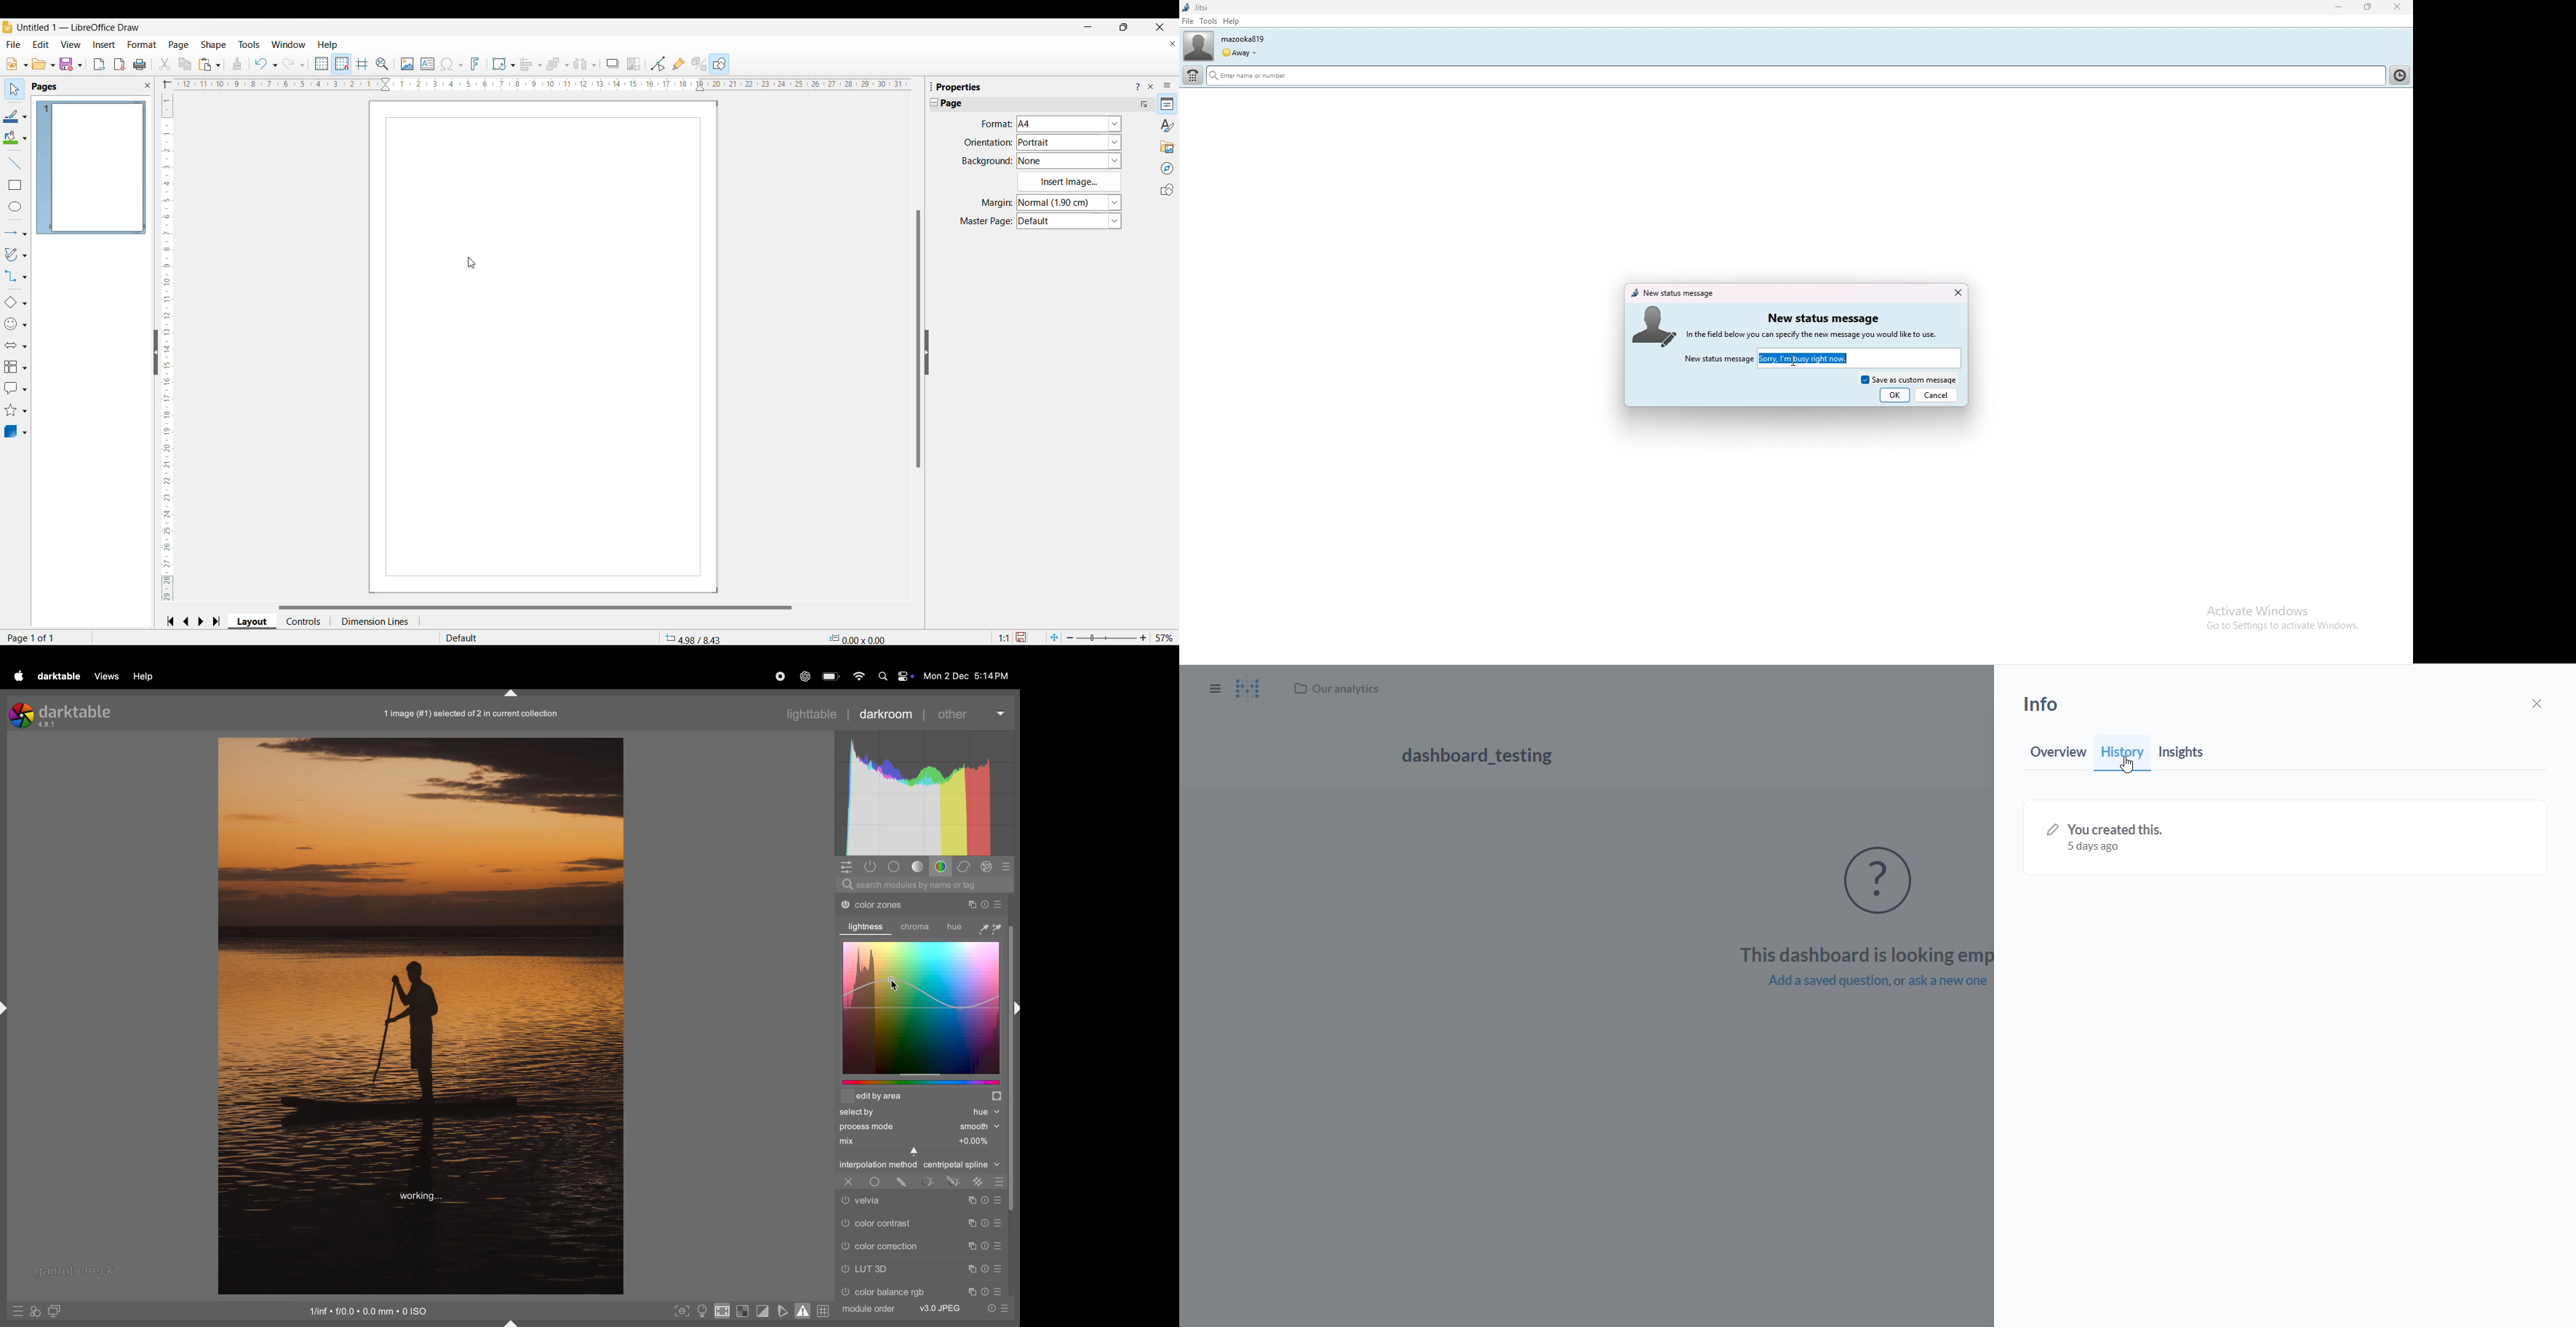  Describe the element at coordinates (1055, 636) in the screenshot. I see `Fit page to current window` at that location.